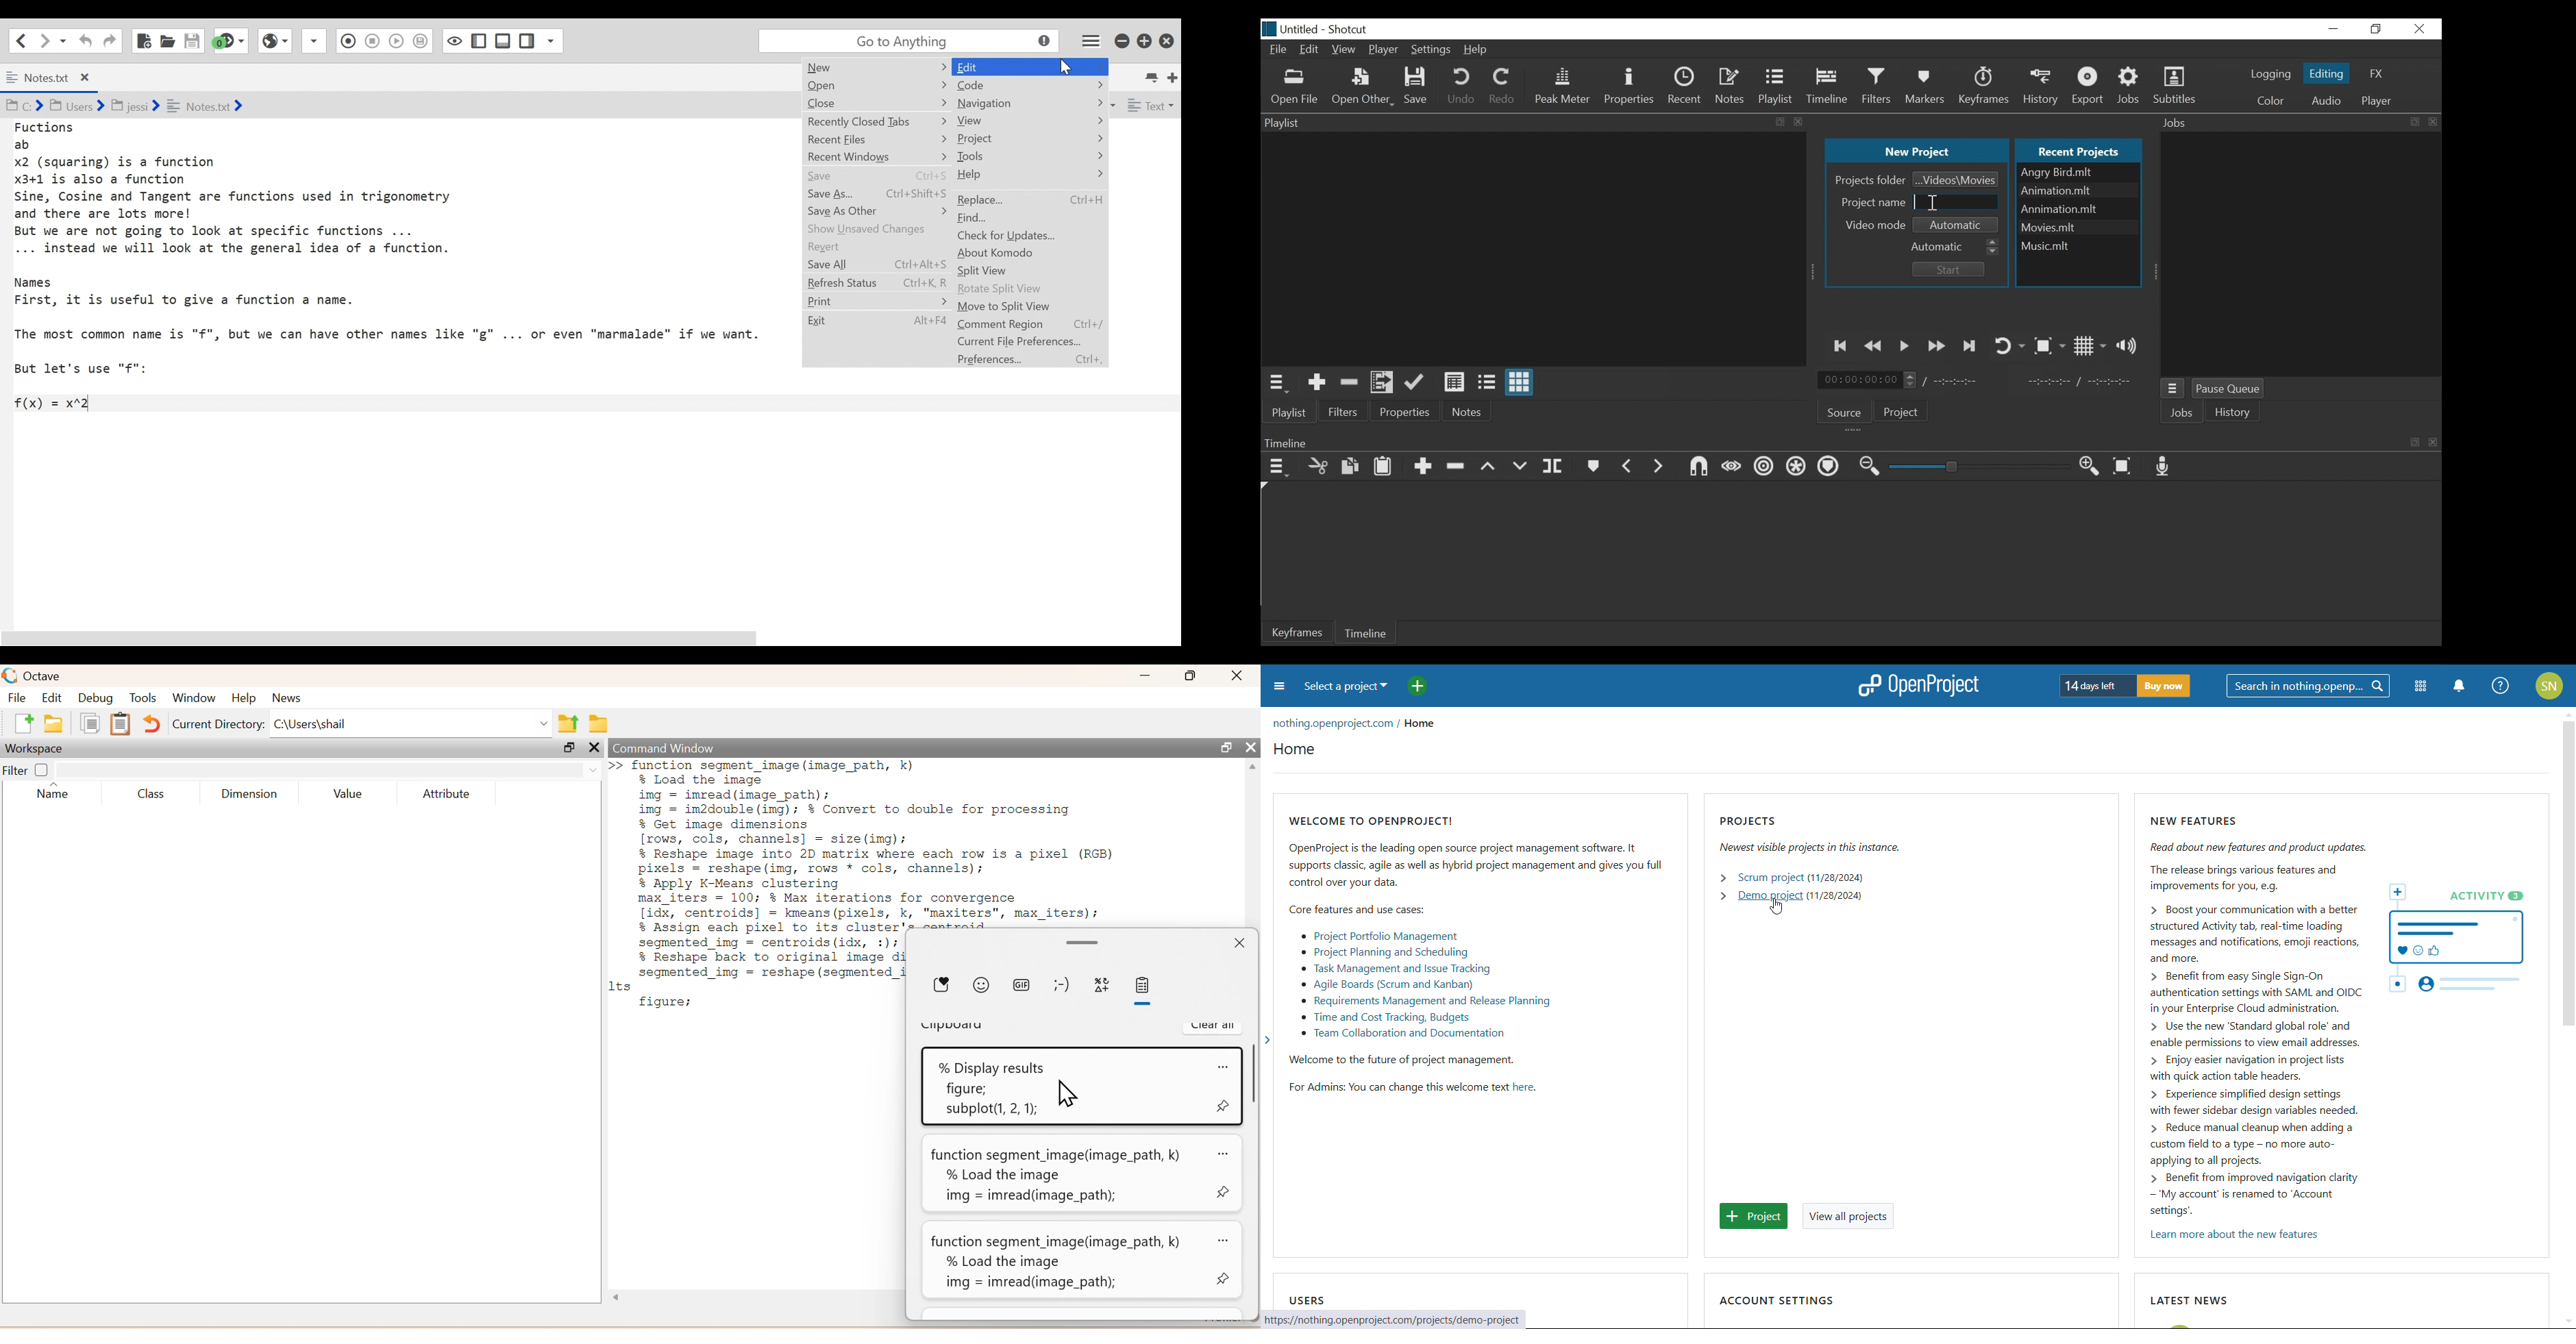  I want to click on Toggle Zoom, so click(2049, 346).